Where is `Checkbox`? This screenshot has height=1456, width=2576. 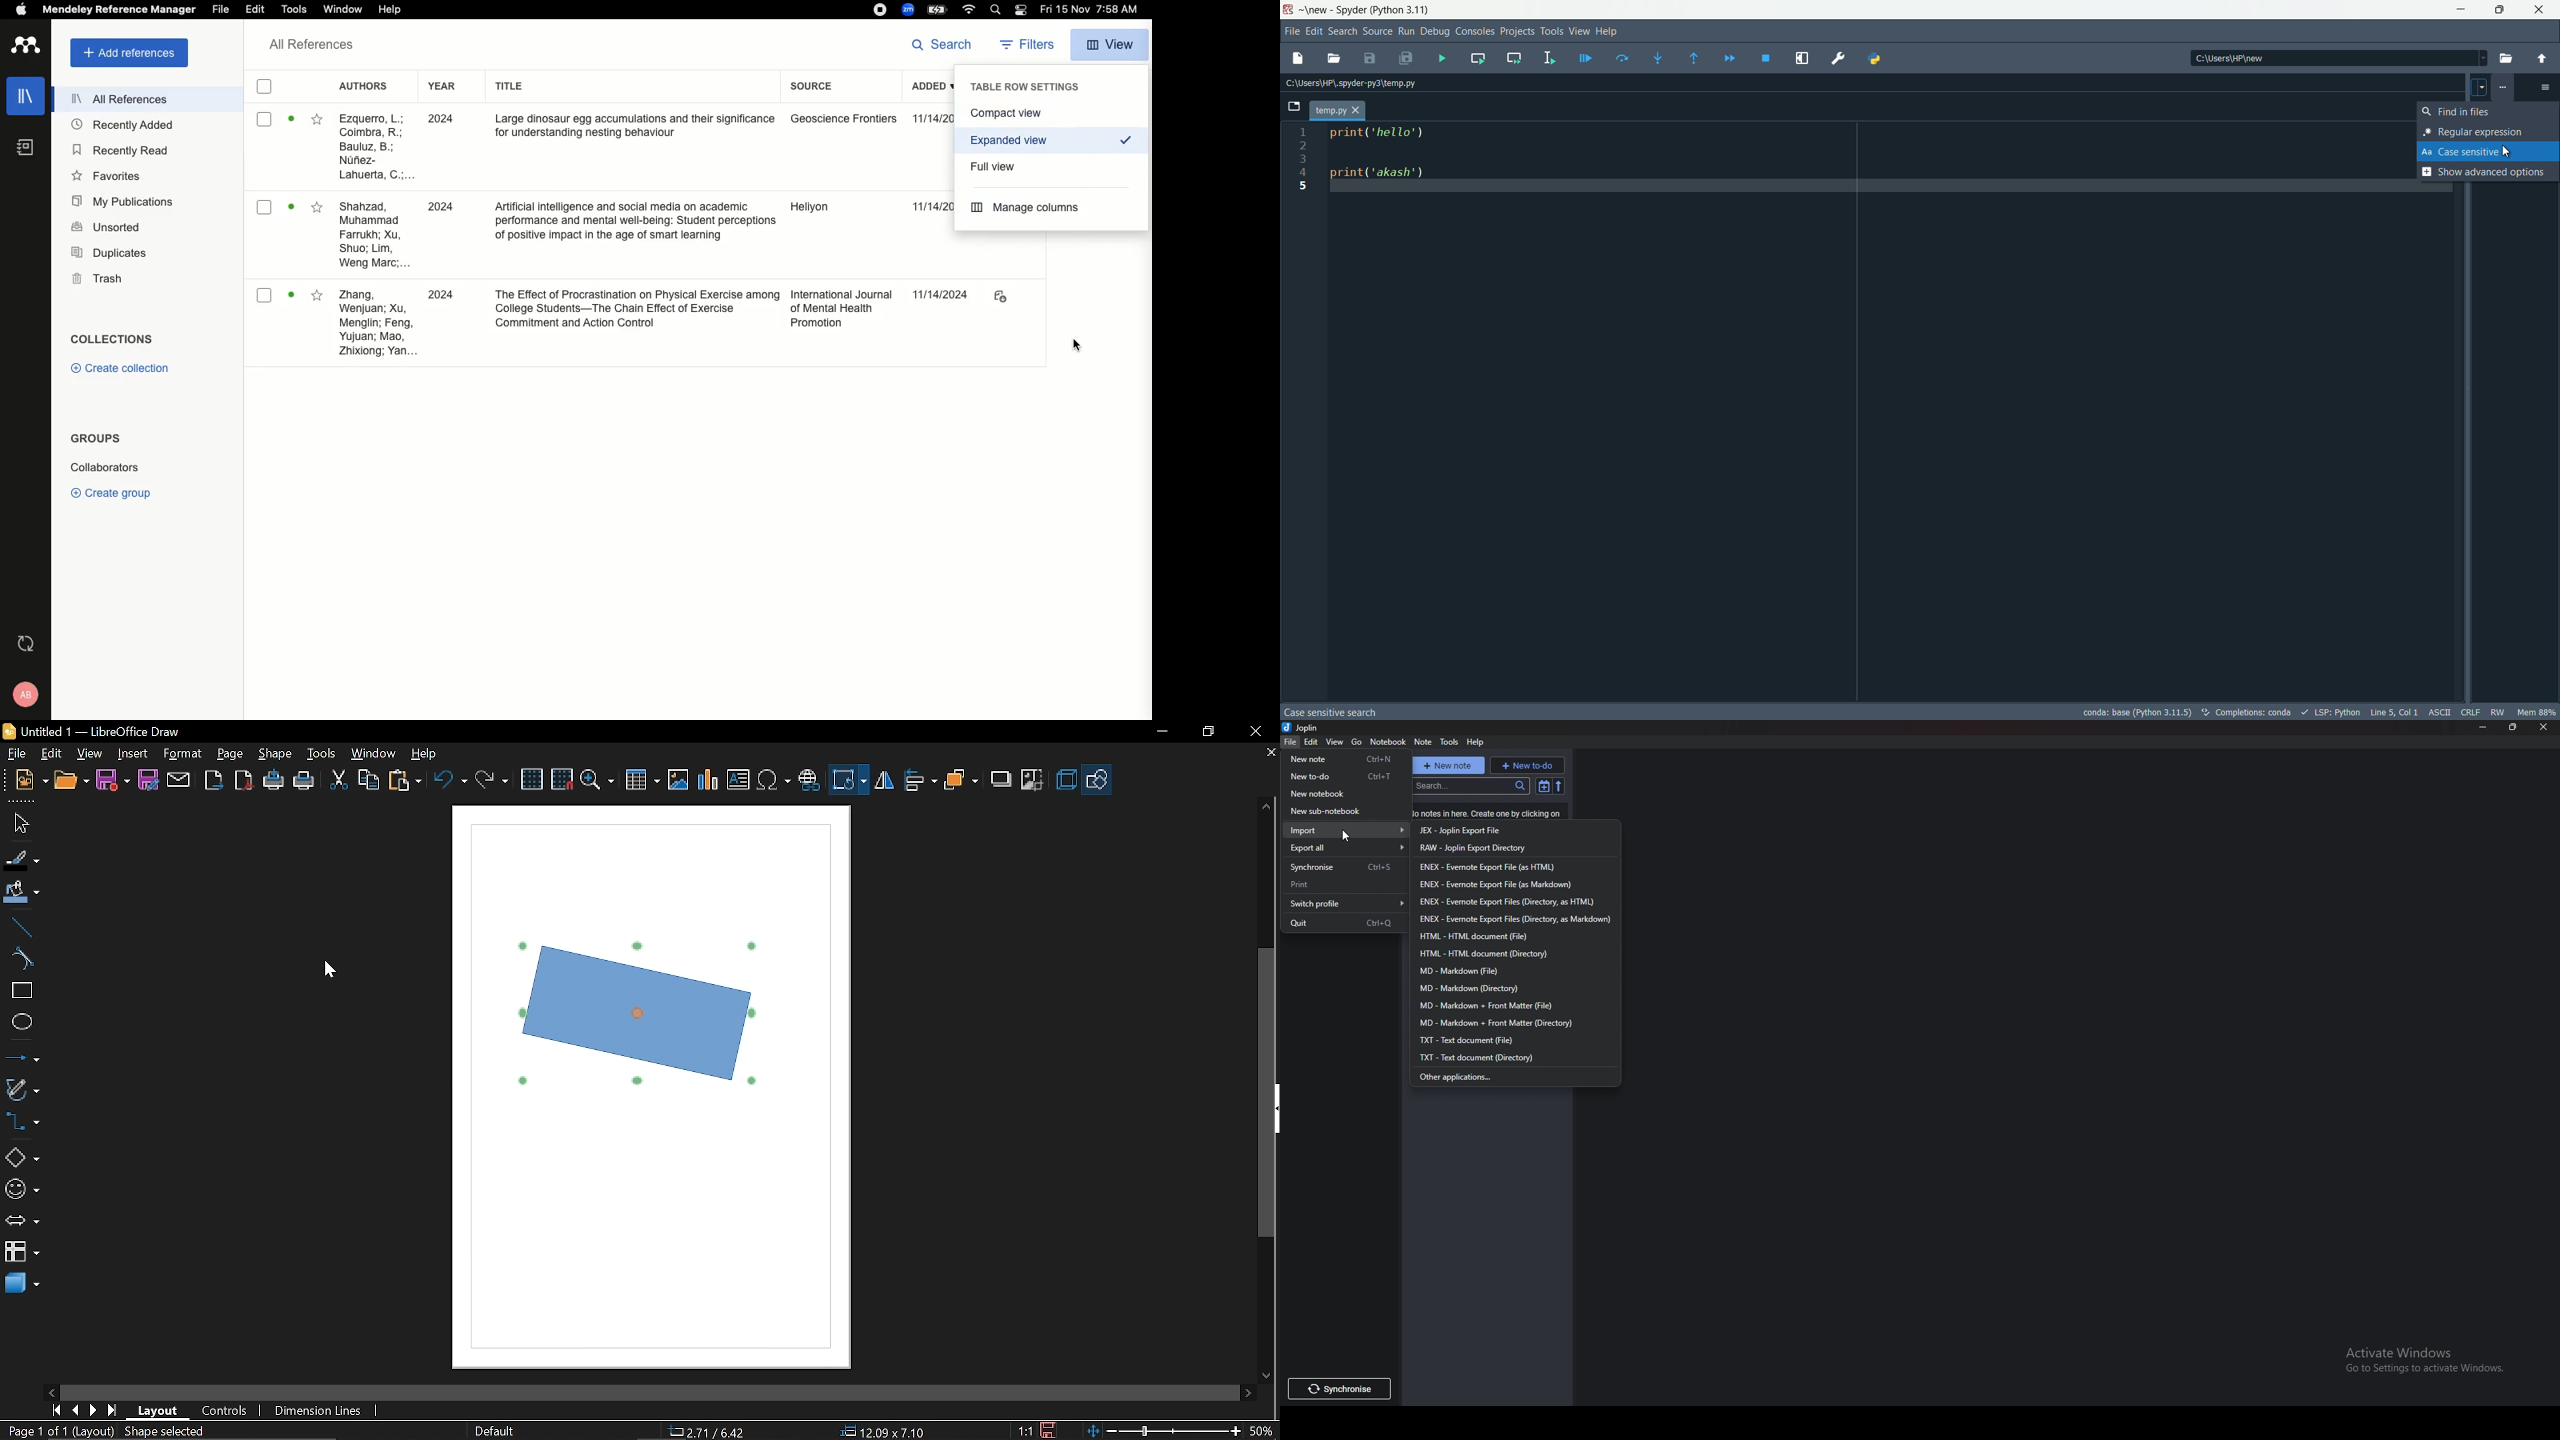
Checkbox is located at coordinates (266, 295).